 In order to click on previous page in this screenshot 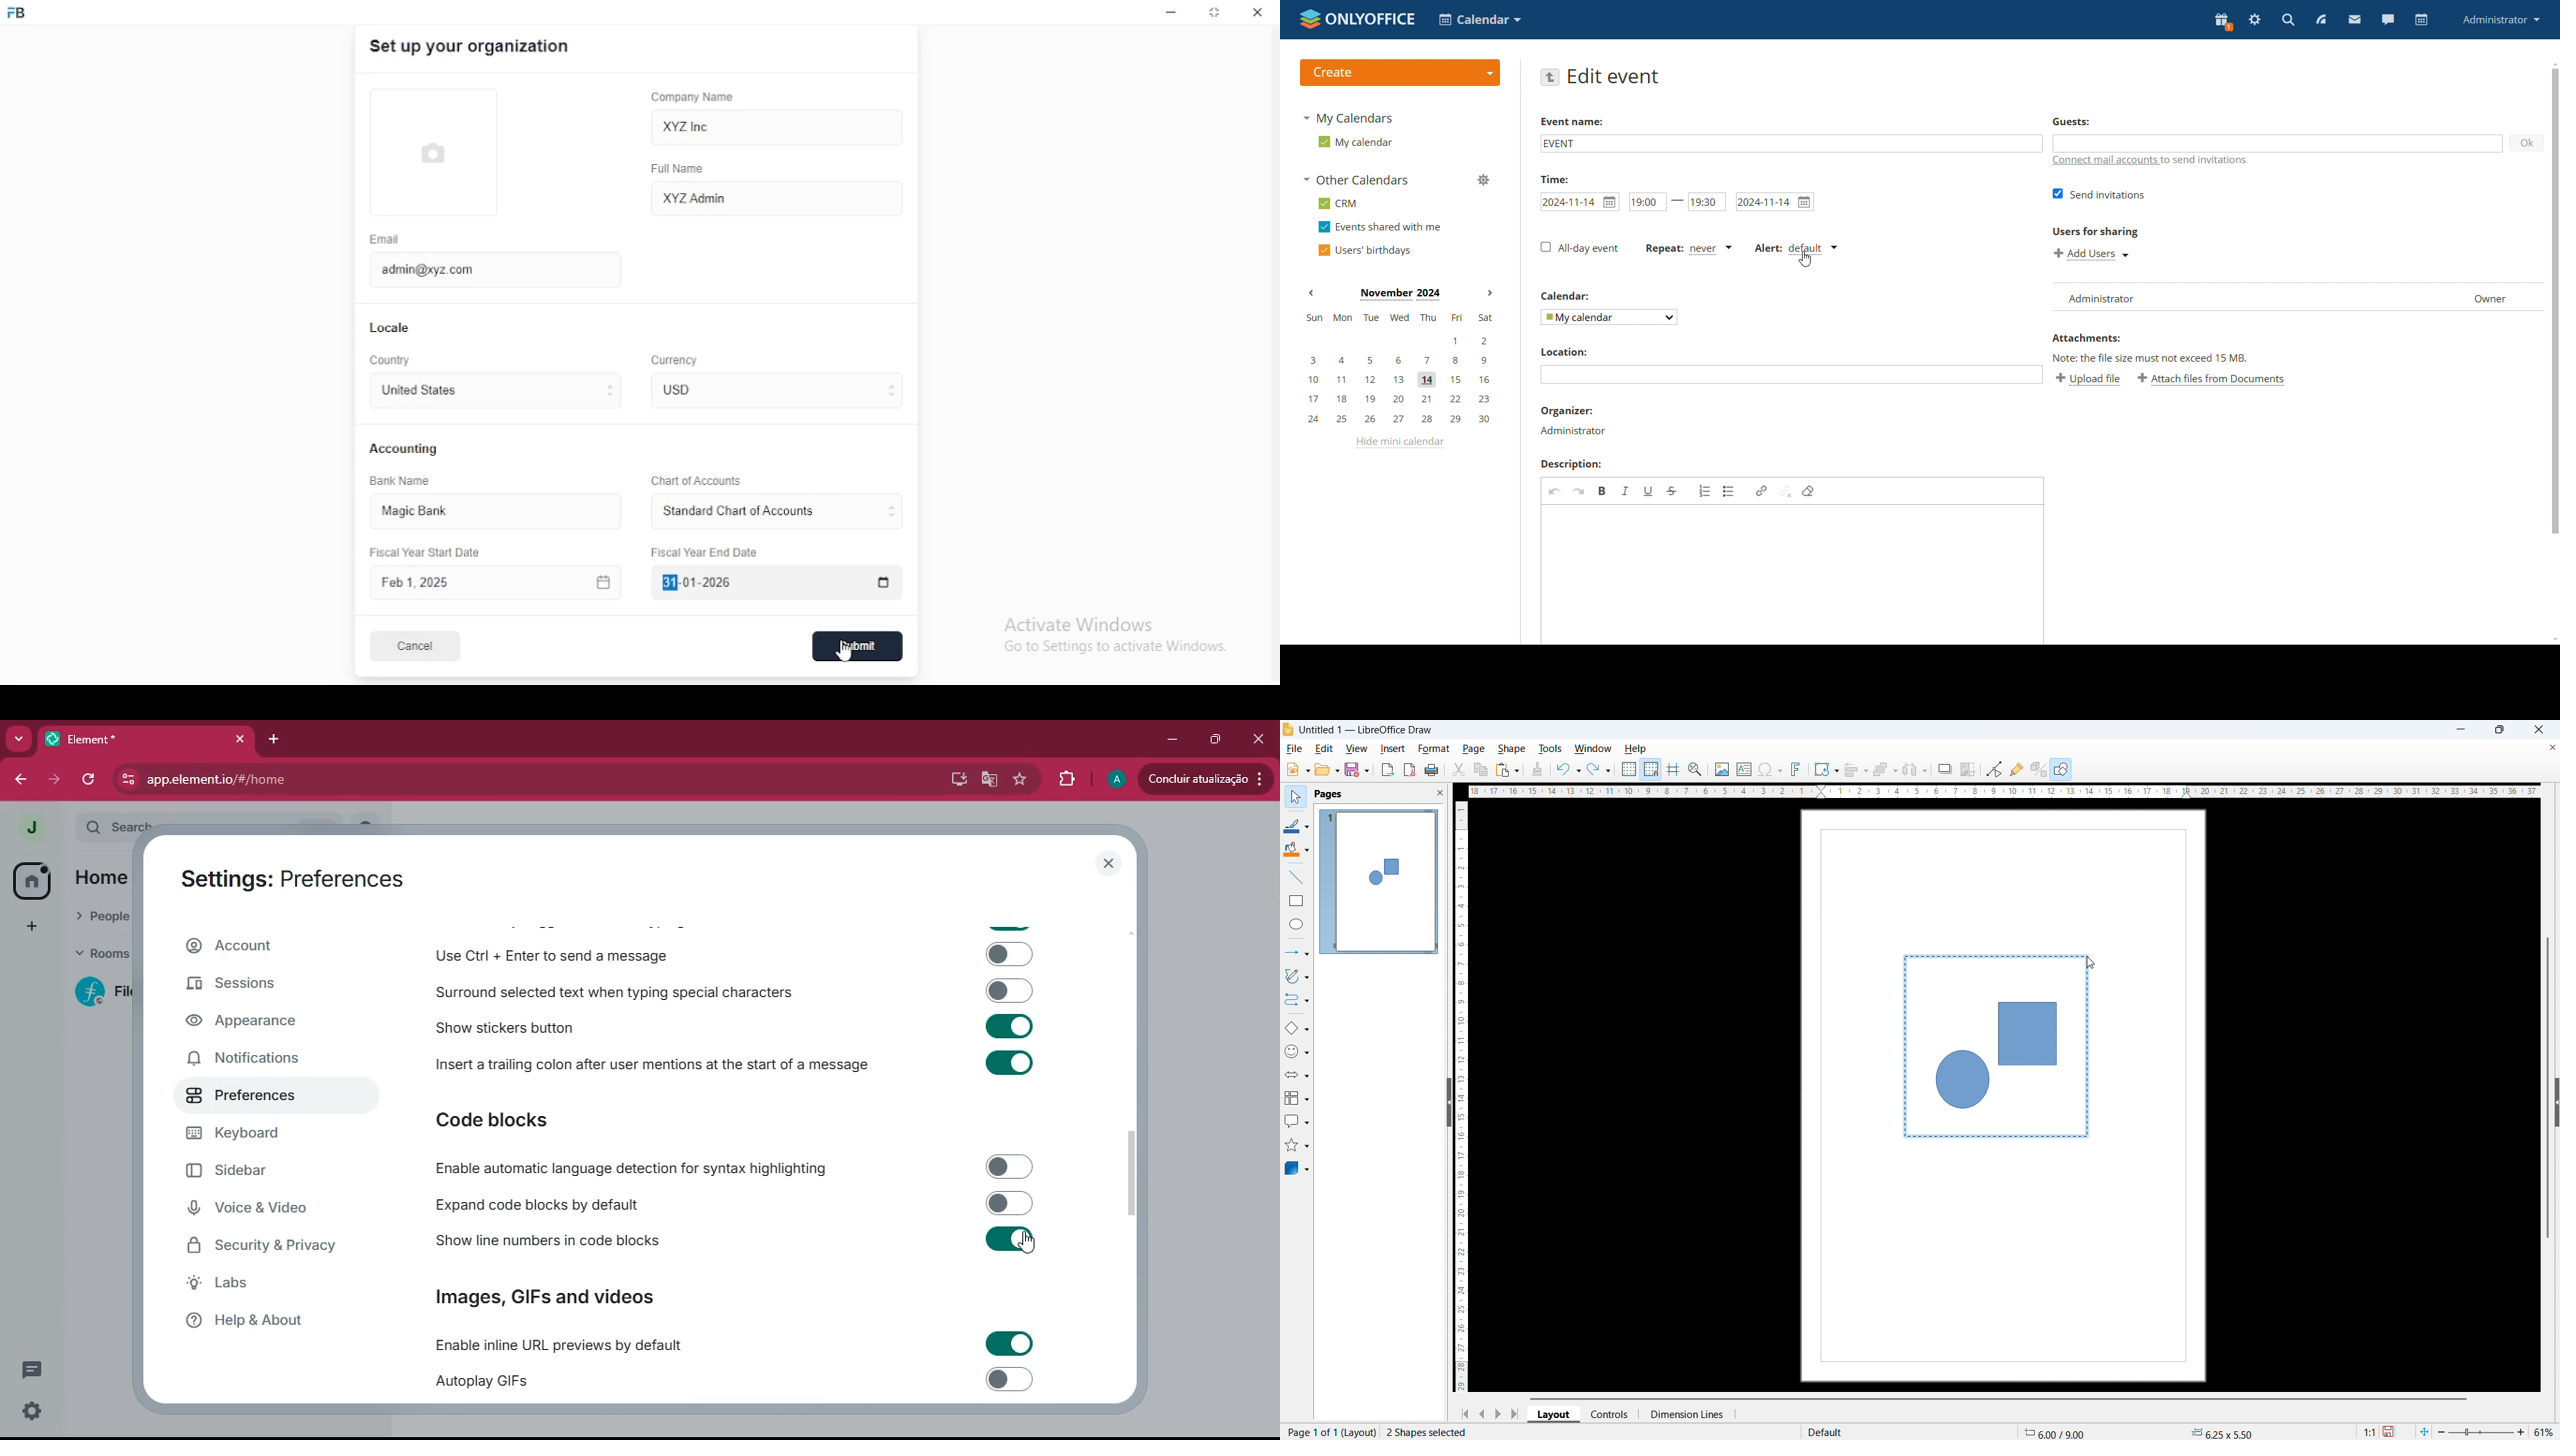, I will do `click(1483, 1414)`.